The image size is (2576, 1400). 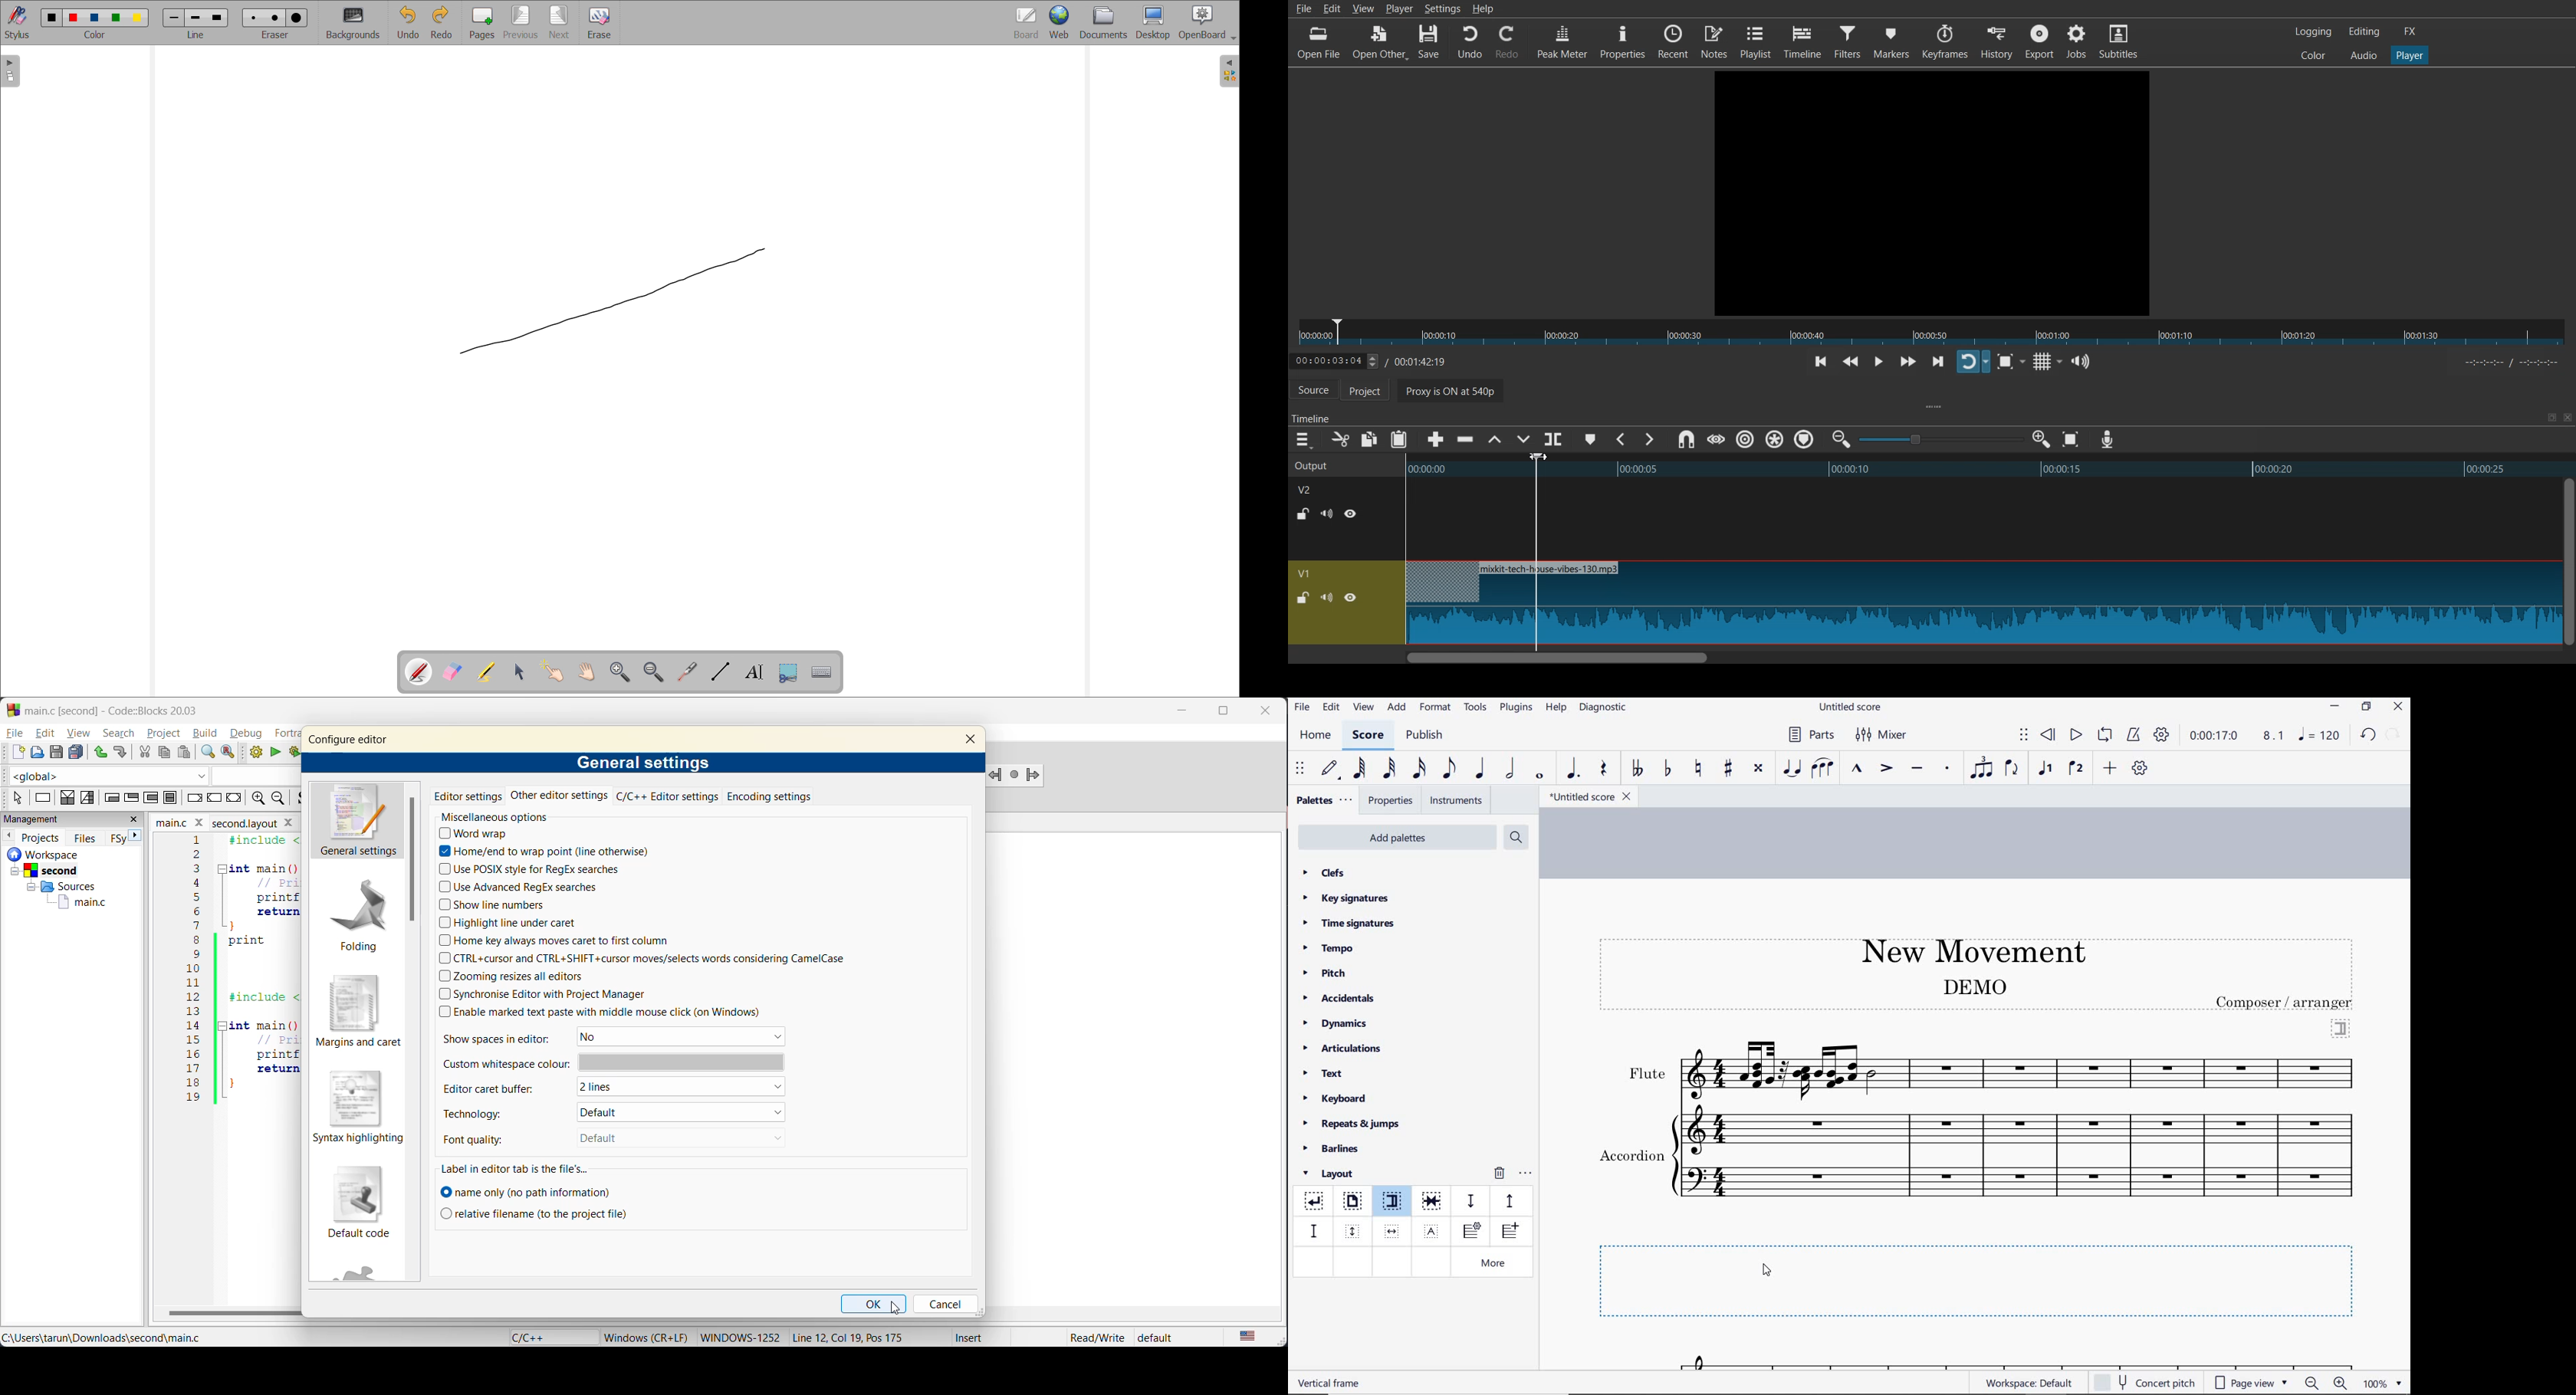 What do you see at coordinates (276, 35) in the screenshot?
I see `select eraser size` at bounding box center [276, 35].